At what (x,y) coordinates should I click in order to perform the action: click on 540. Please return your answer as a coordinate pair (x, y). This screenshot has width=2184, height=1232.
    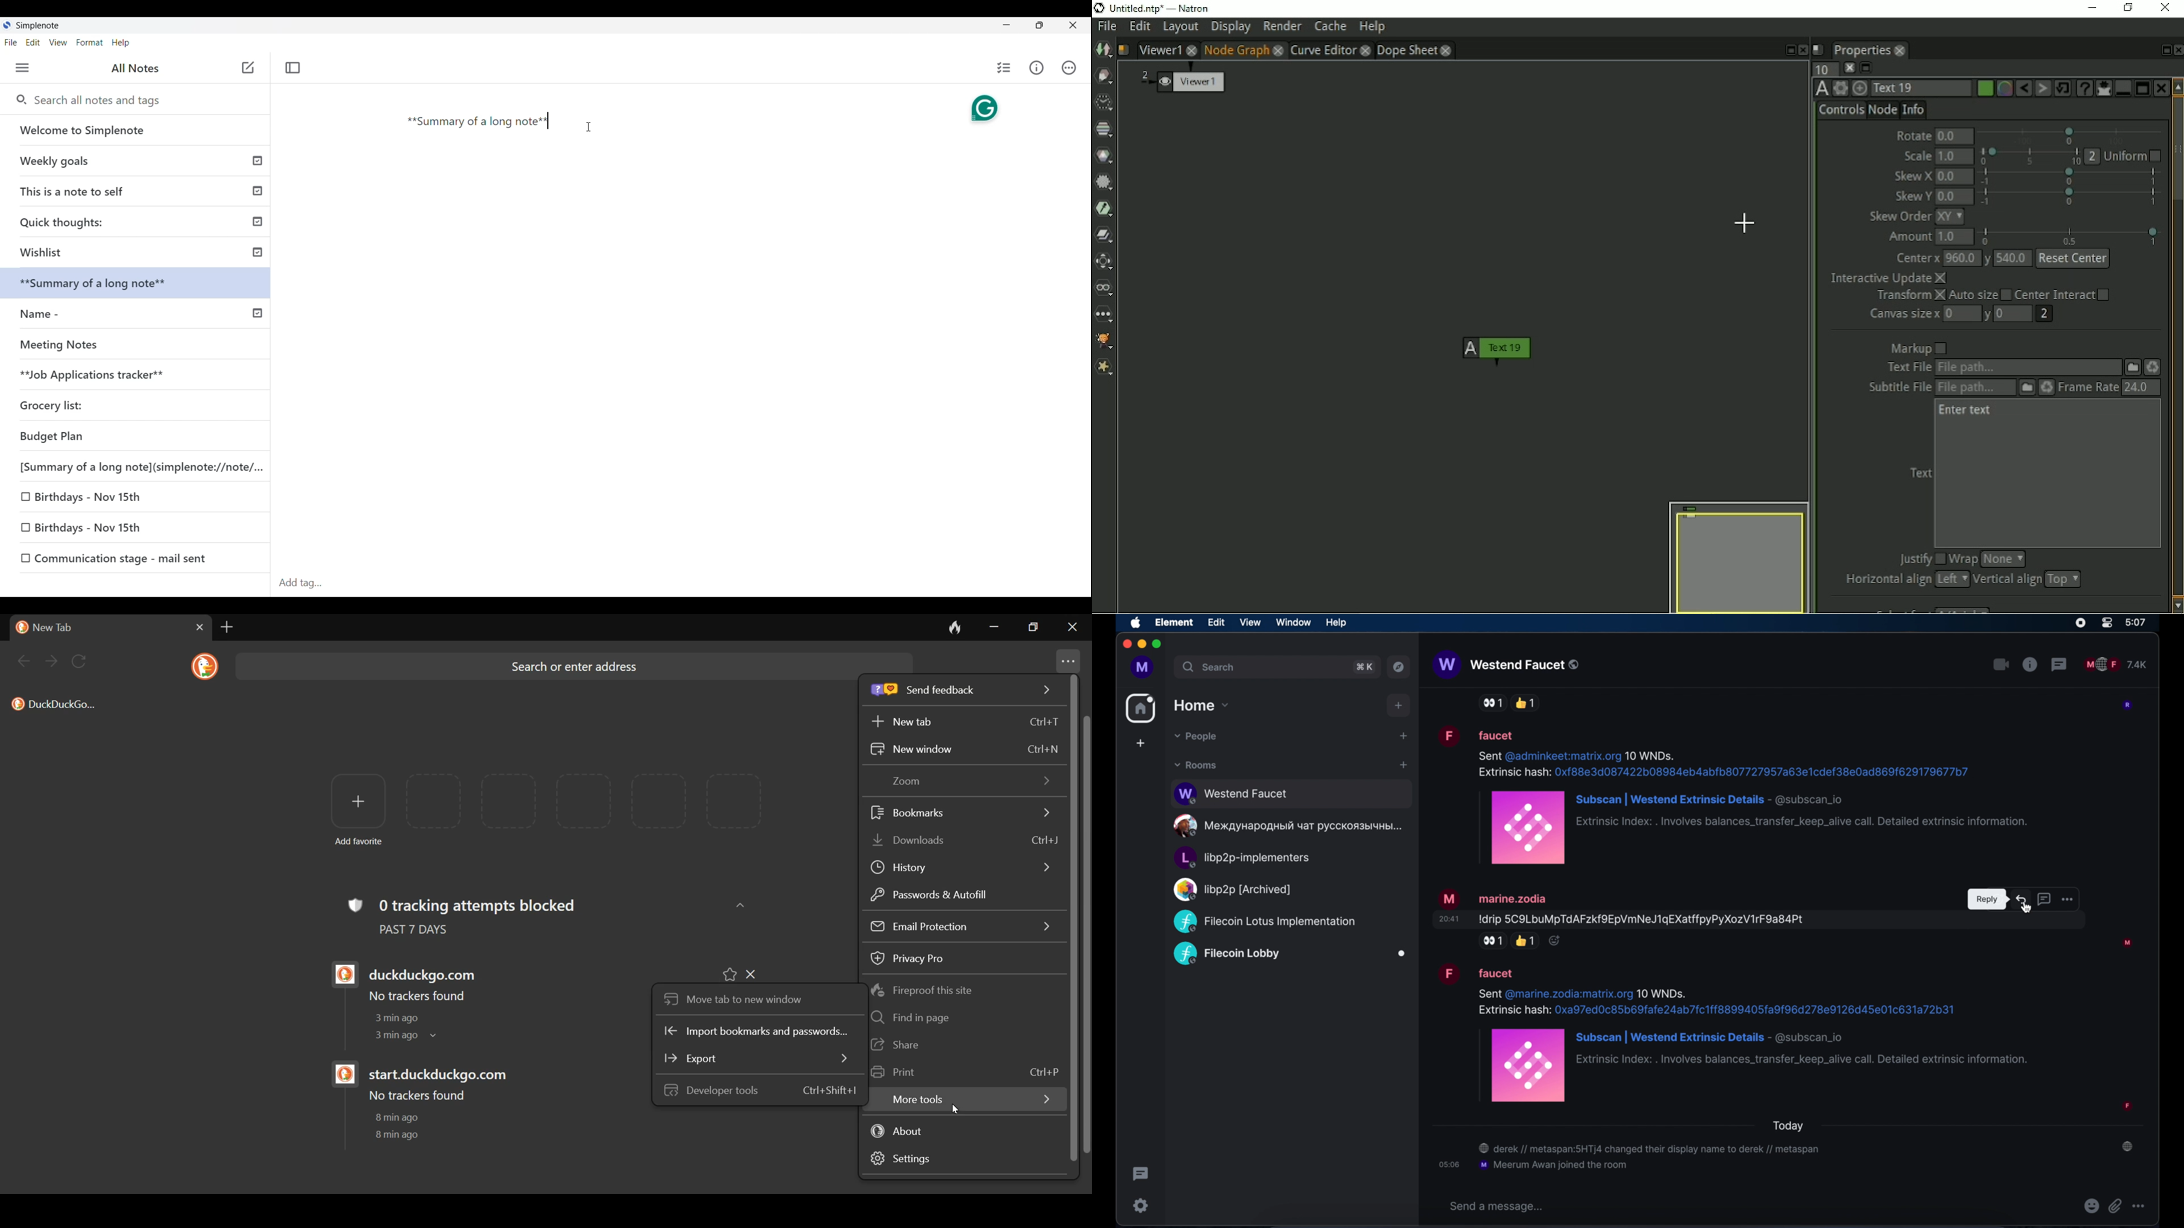
    Looking at the image, I should click on (2015, 258).